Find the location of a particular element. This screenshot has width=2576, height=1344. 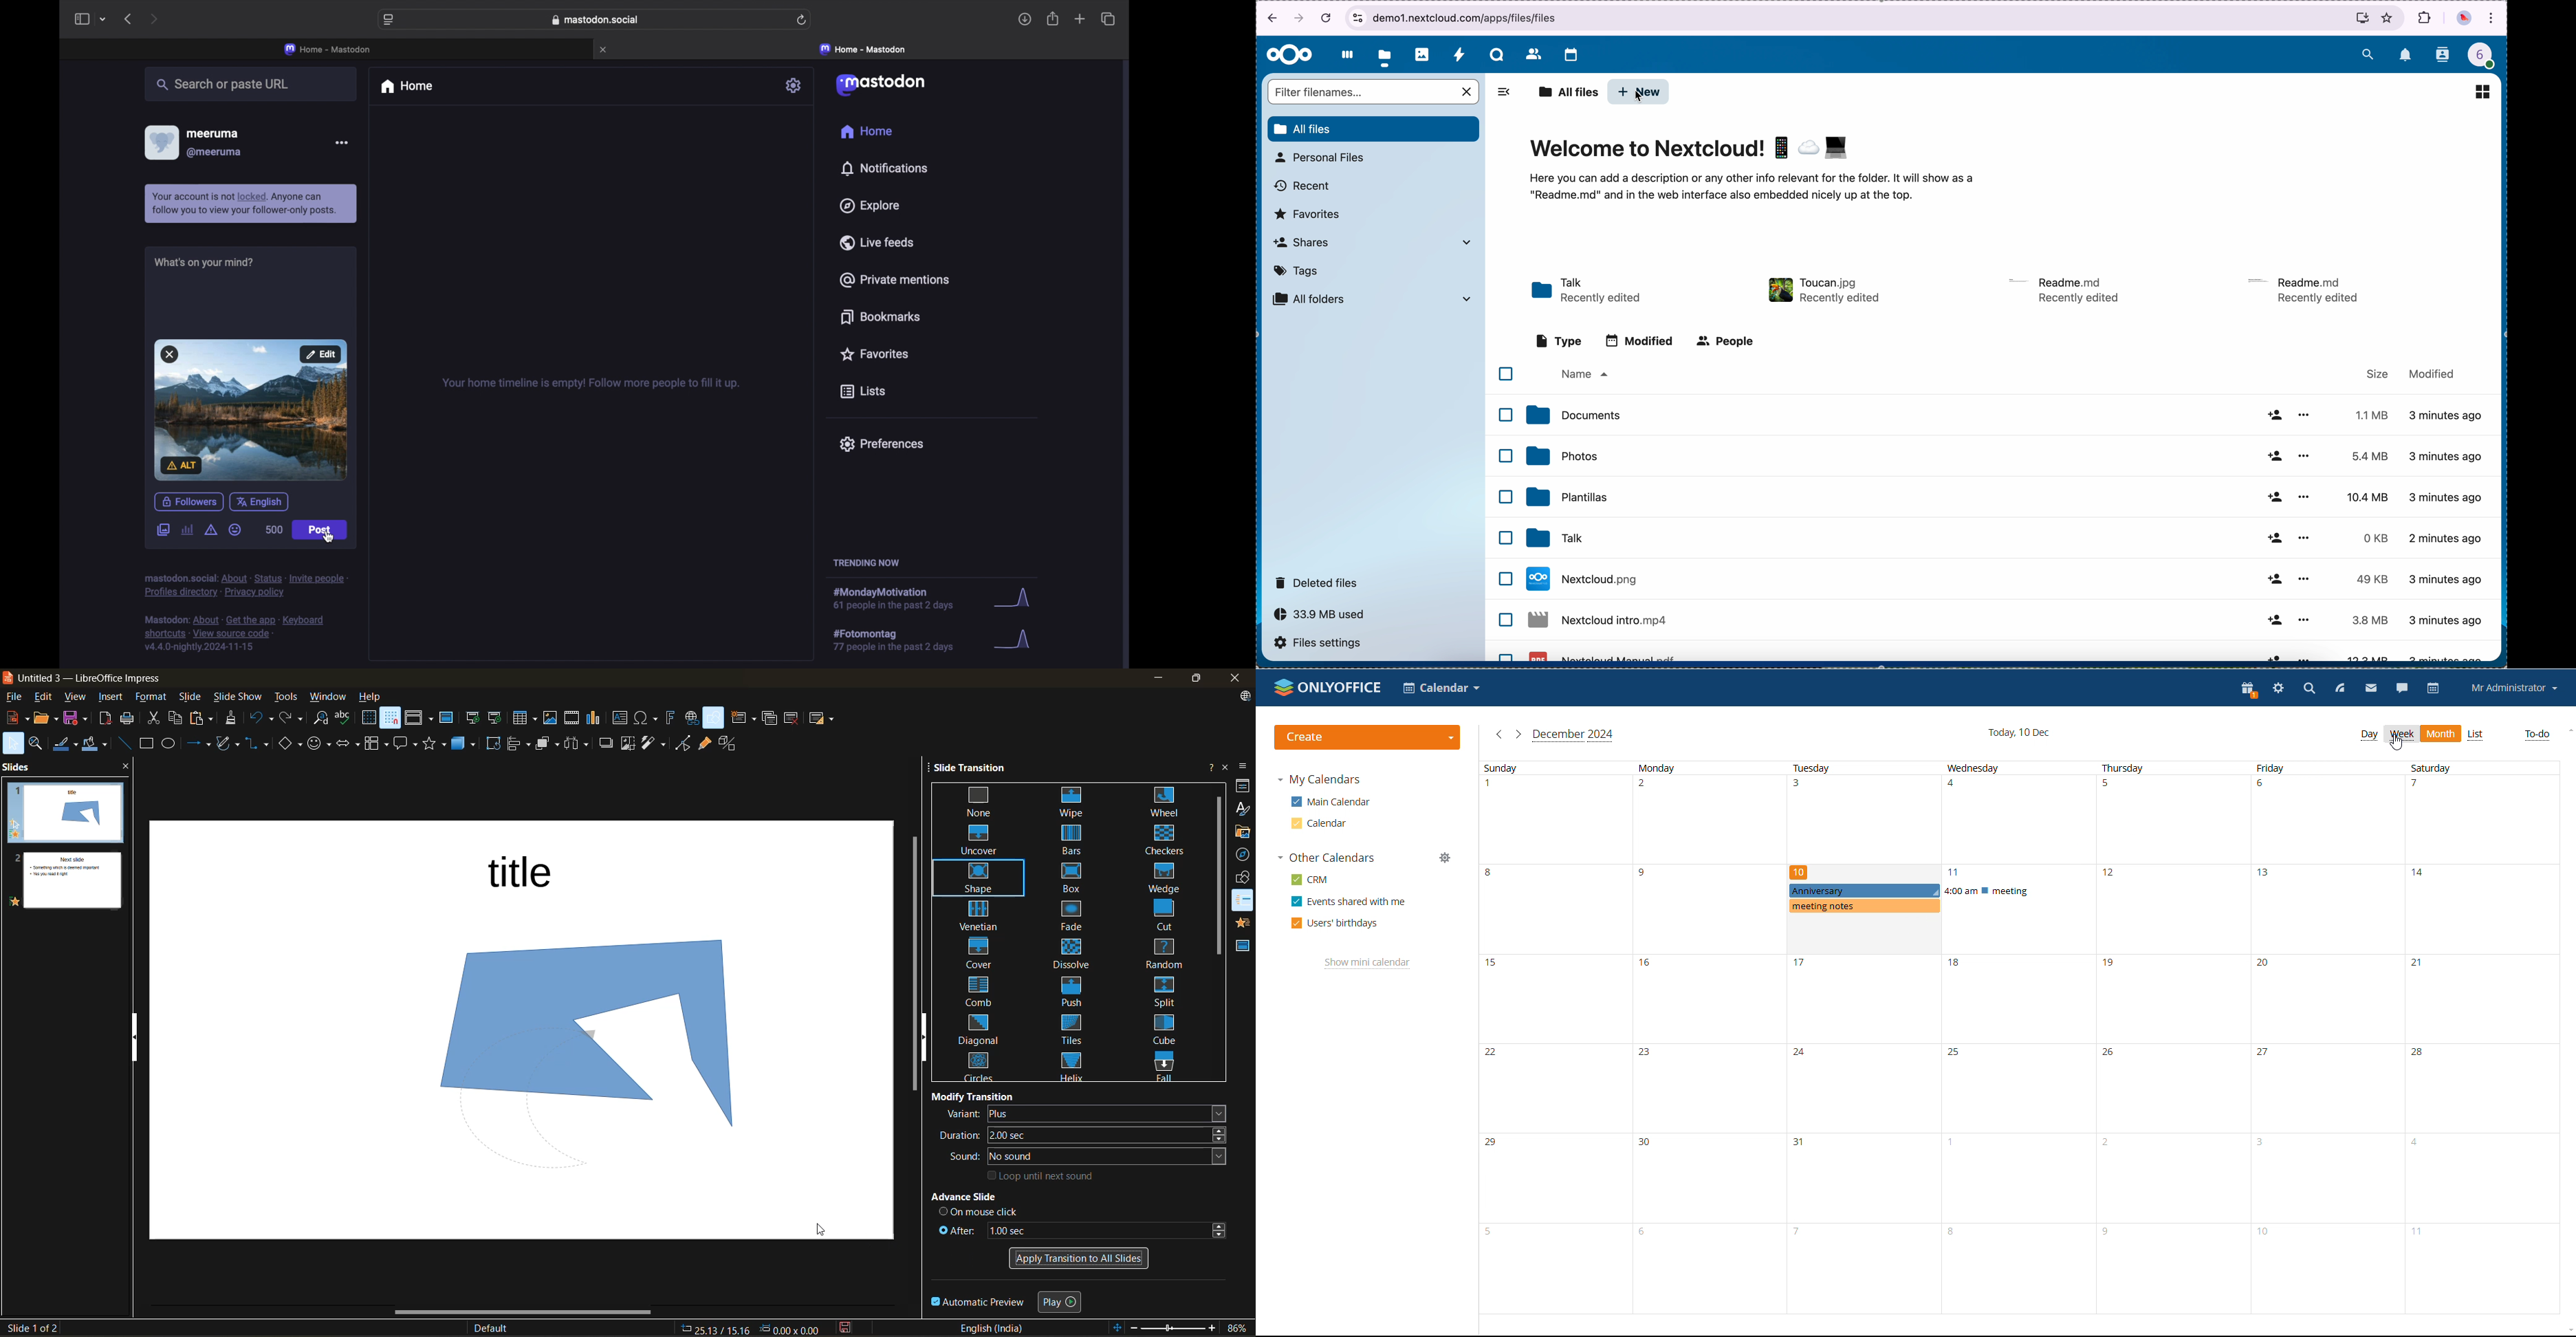

dashboard is located at coordinates (1345, 54).